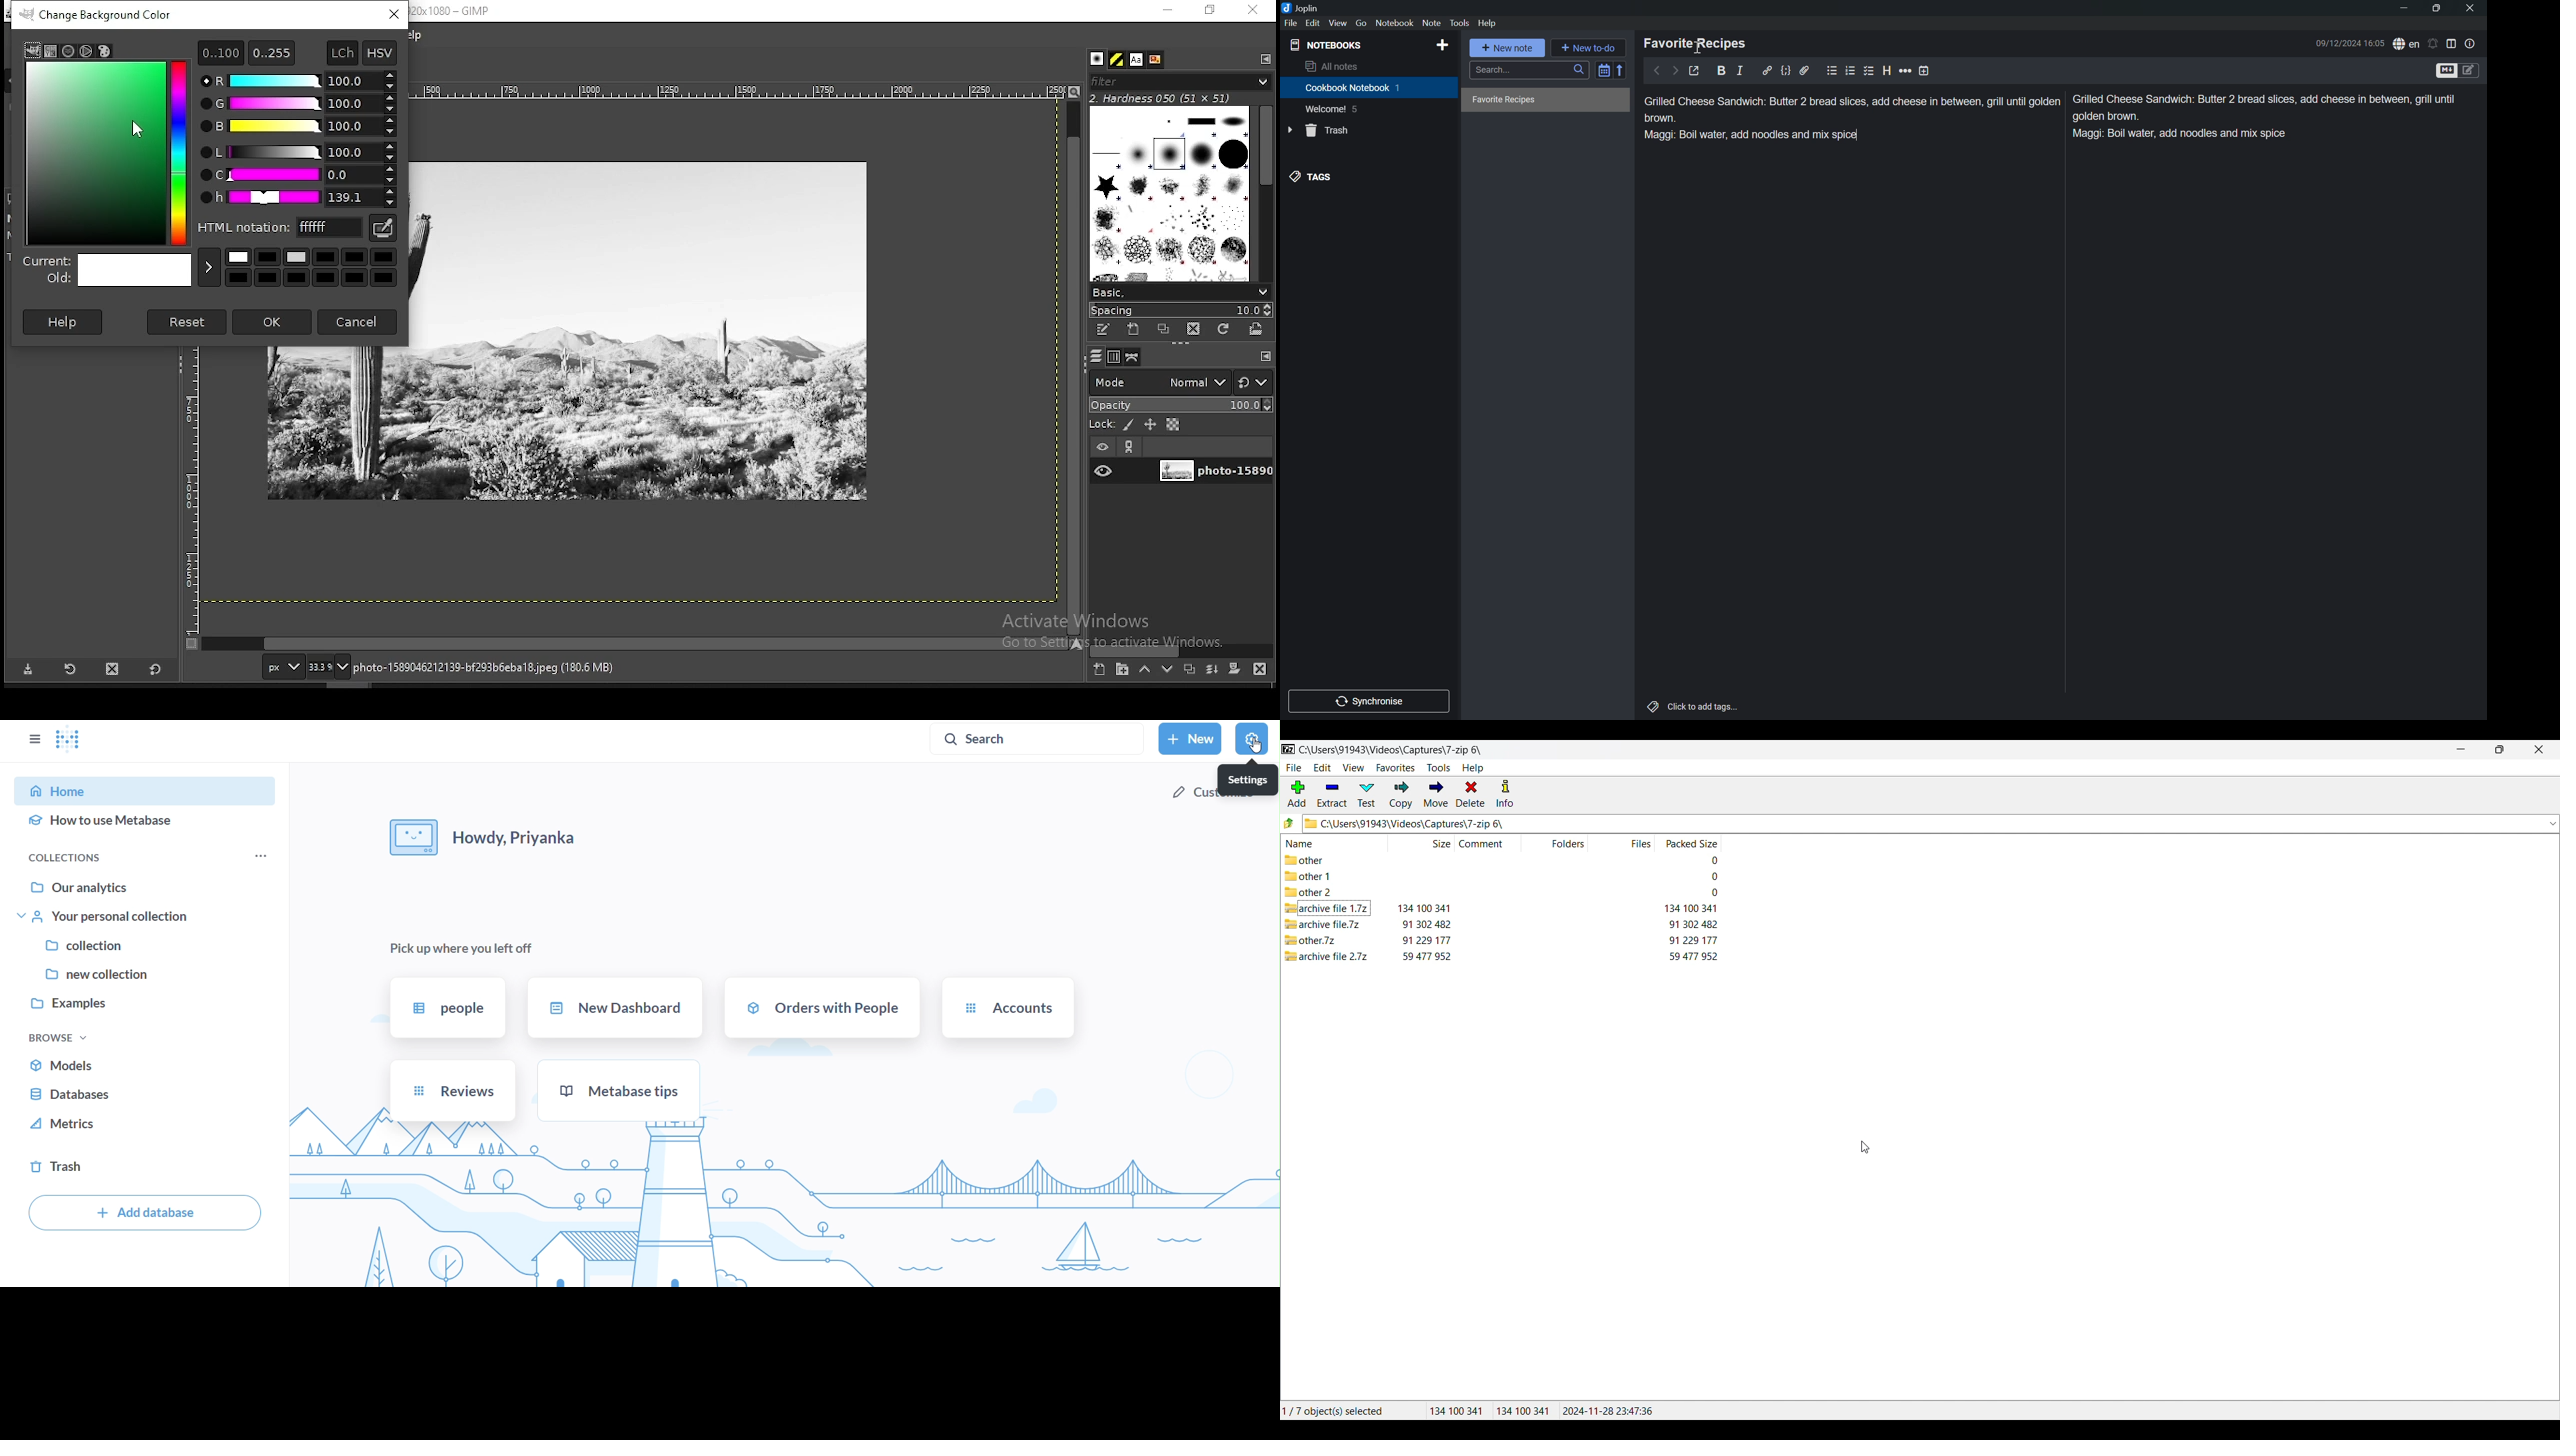  What do you see at coordinates (1189, 739) in the screenshot?
I see `new` at bounding box center [1189, 739].